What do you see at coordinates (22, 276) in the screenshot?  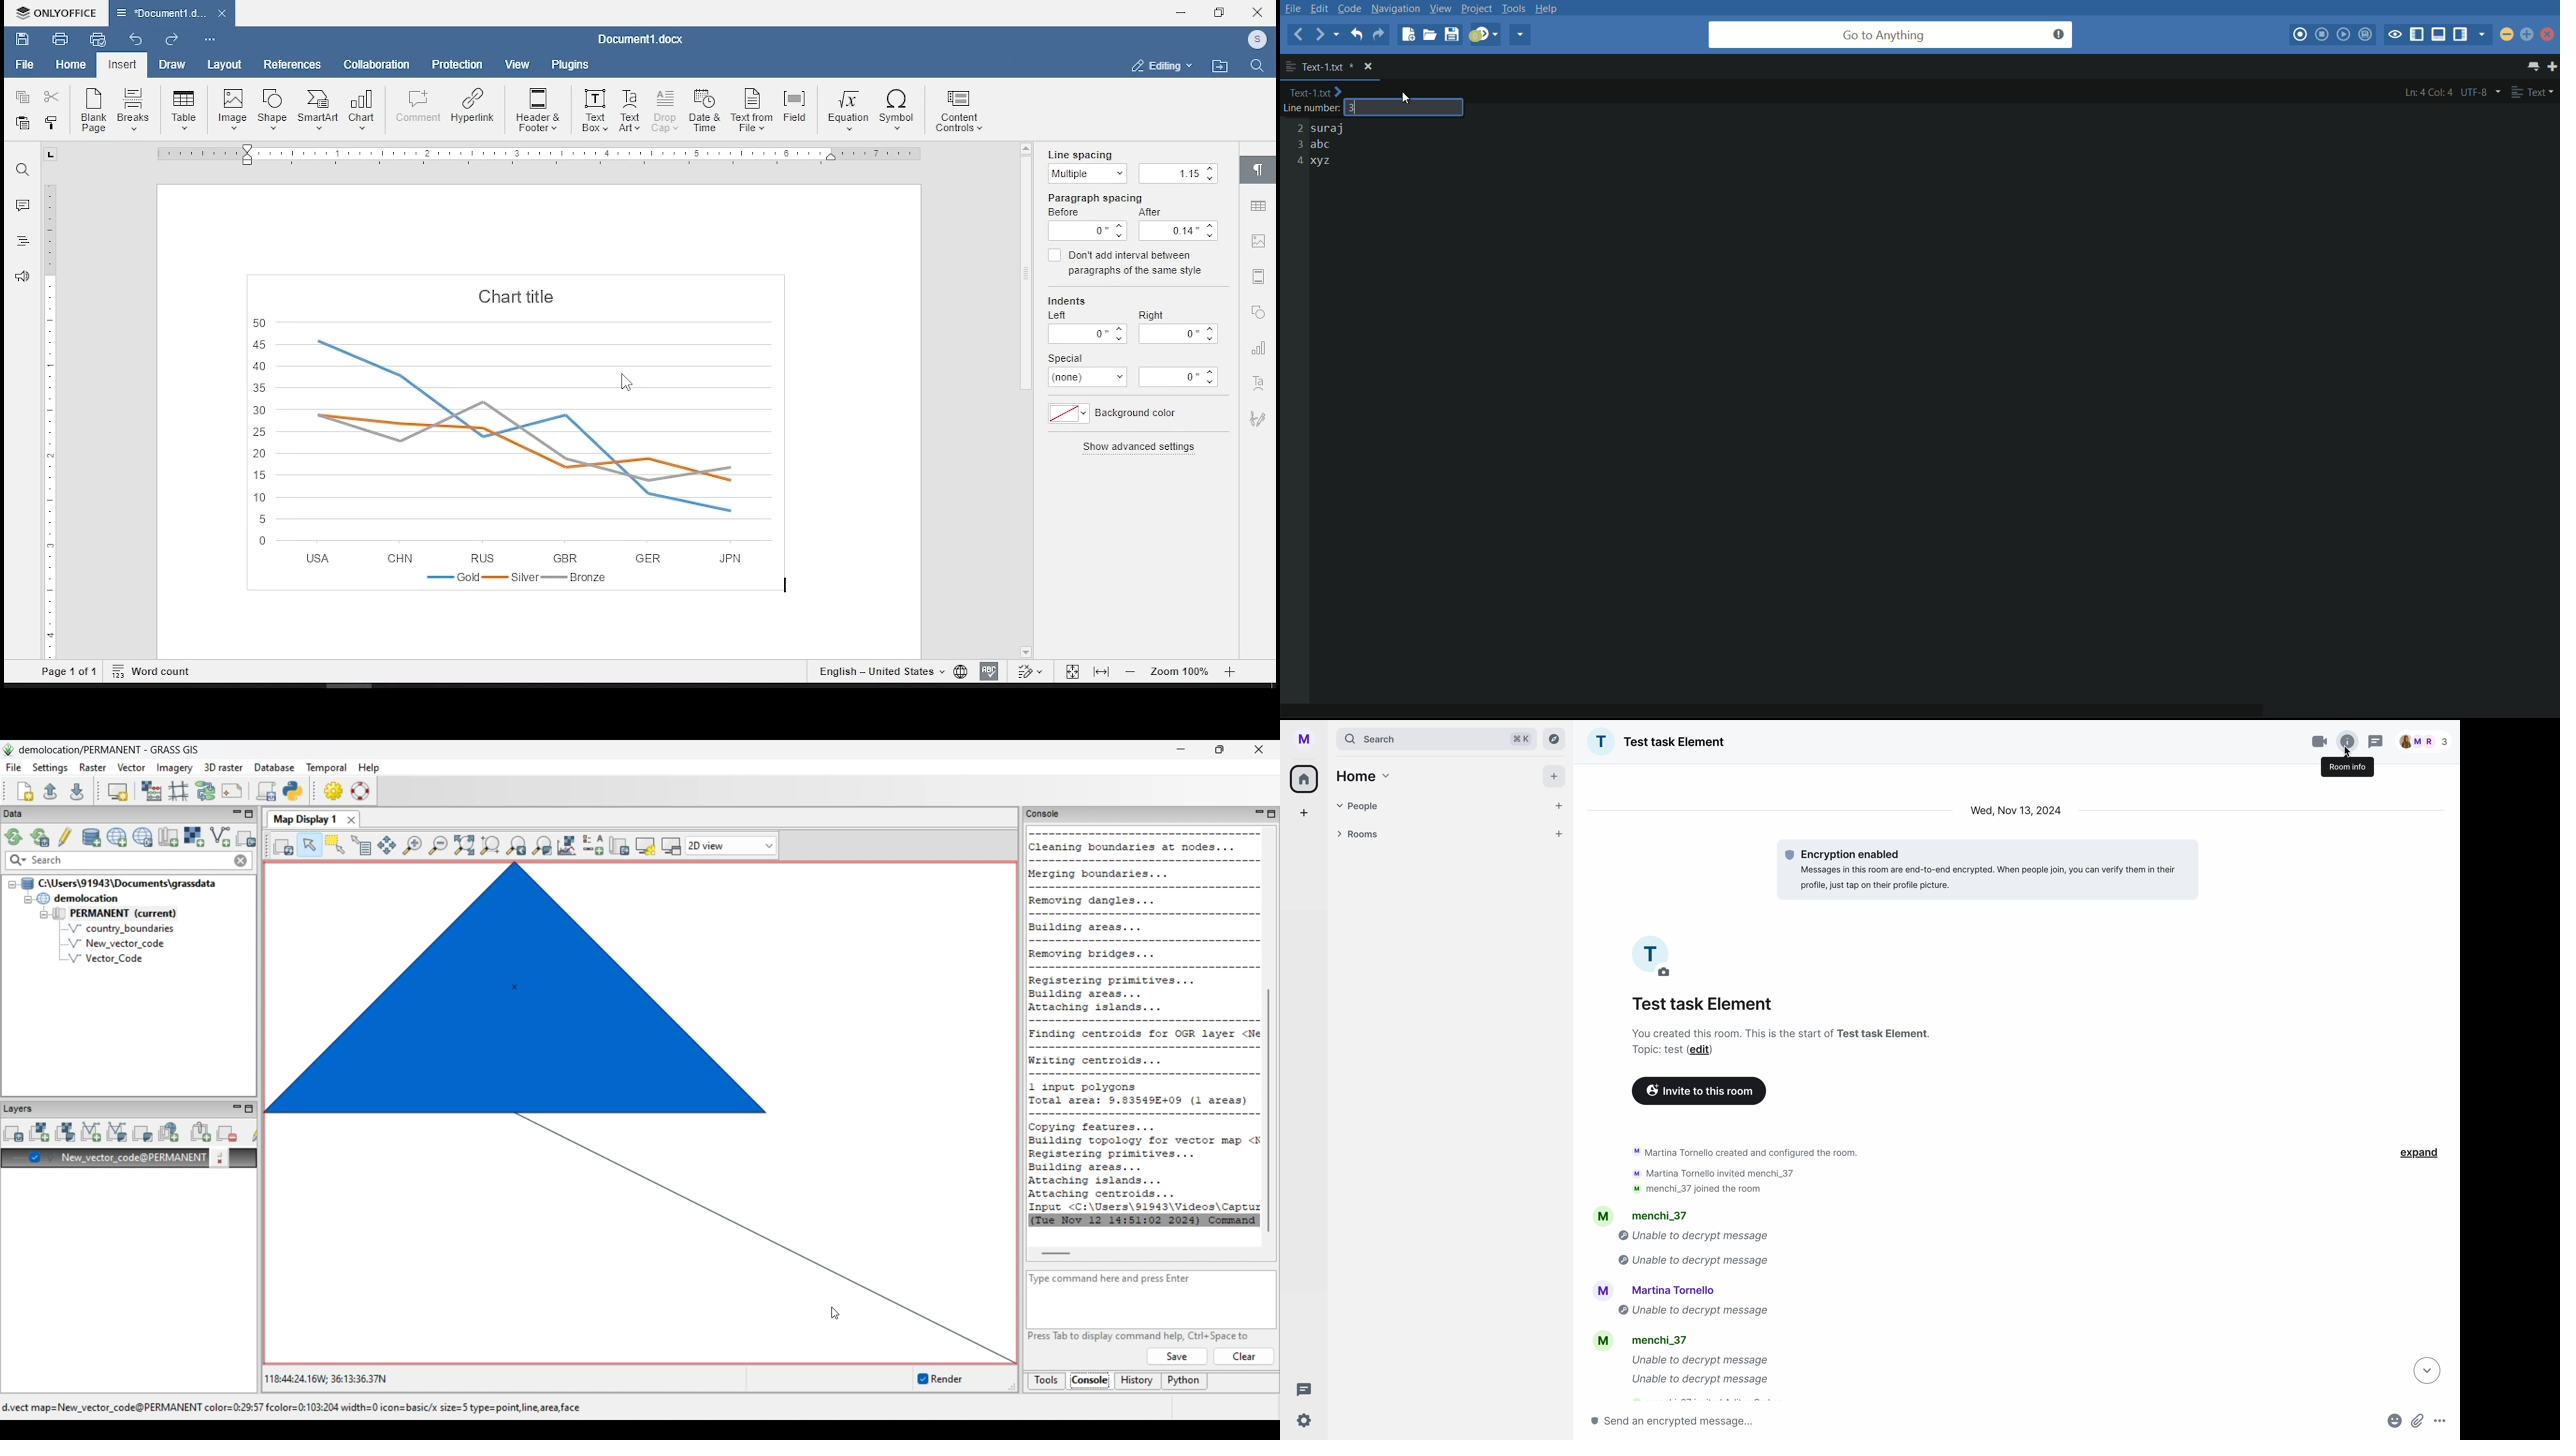 I see `feedback & support` at bounding box center [22, 276].